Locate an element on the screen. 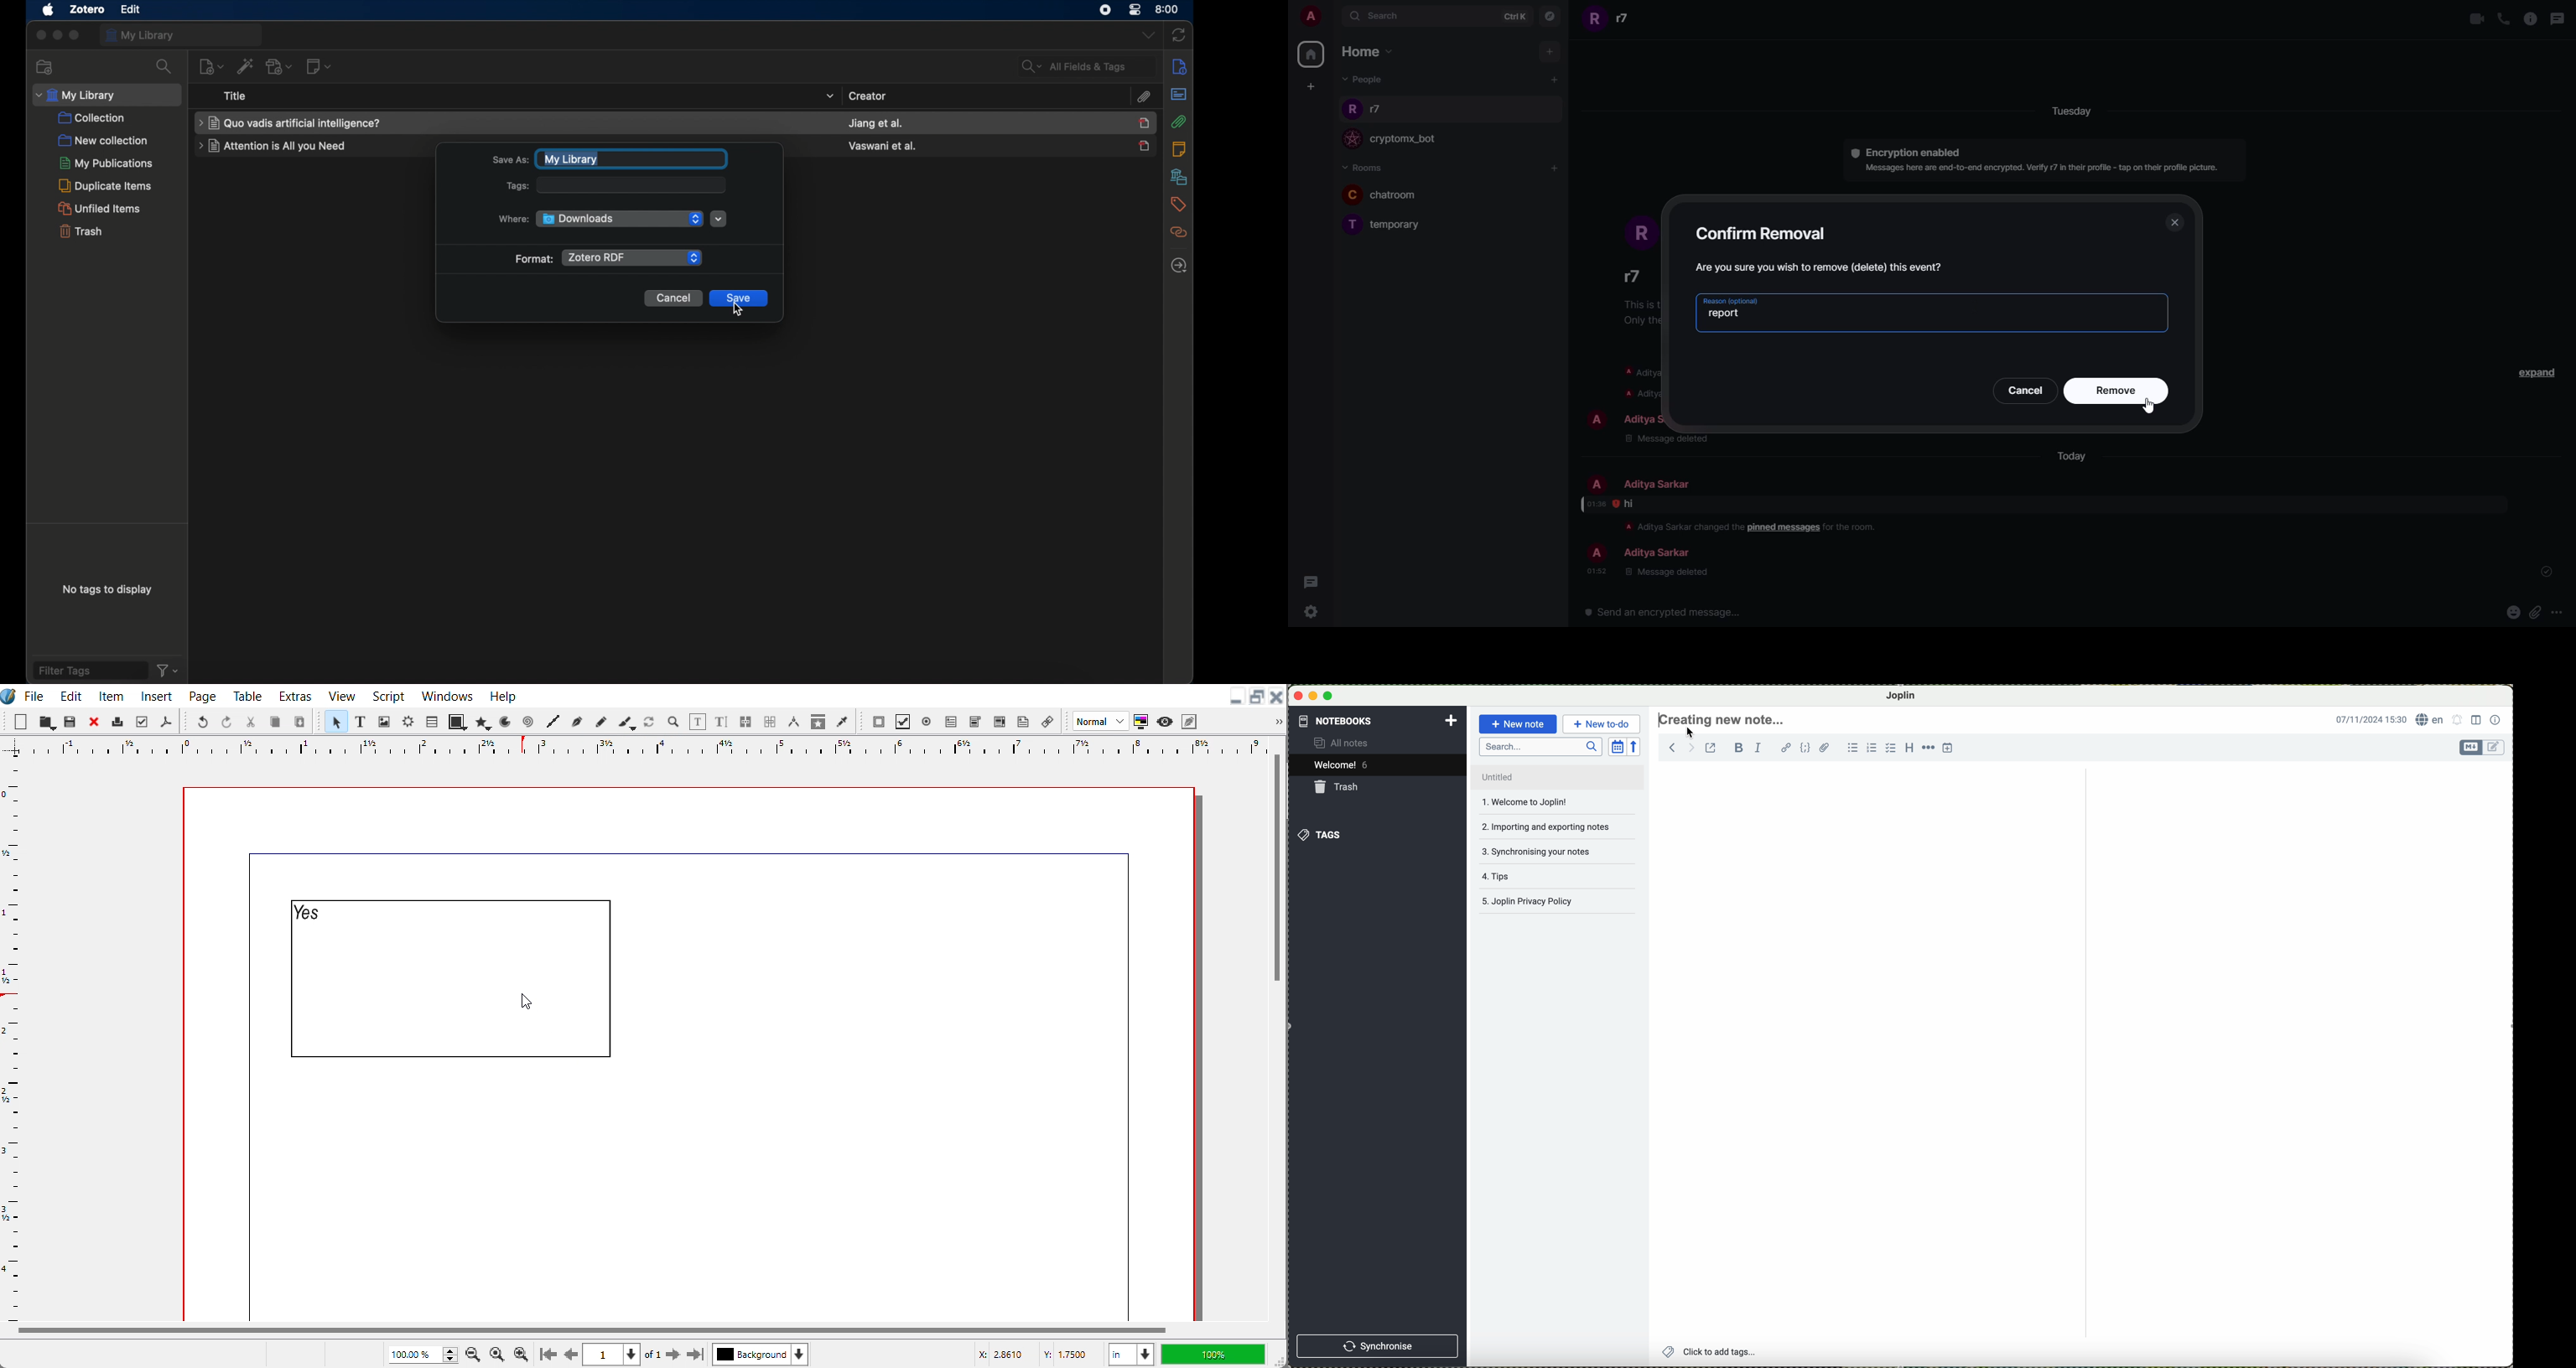 The height and width of the screenshot is (1372, 2576). Joplin privacy policy is located at coordinates (1555, 904).